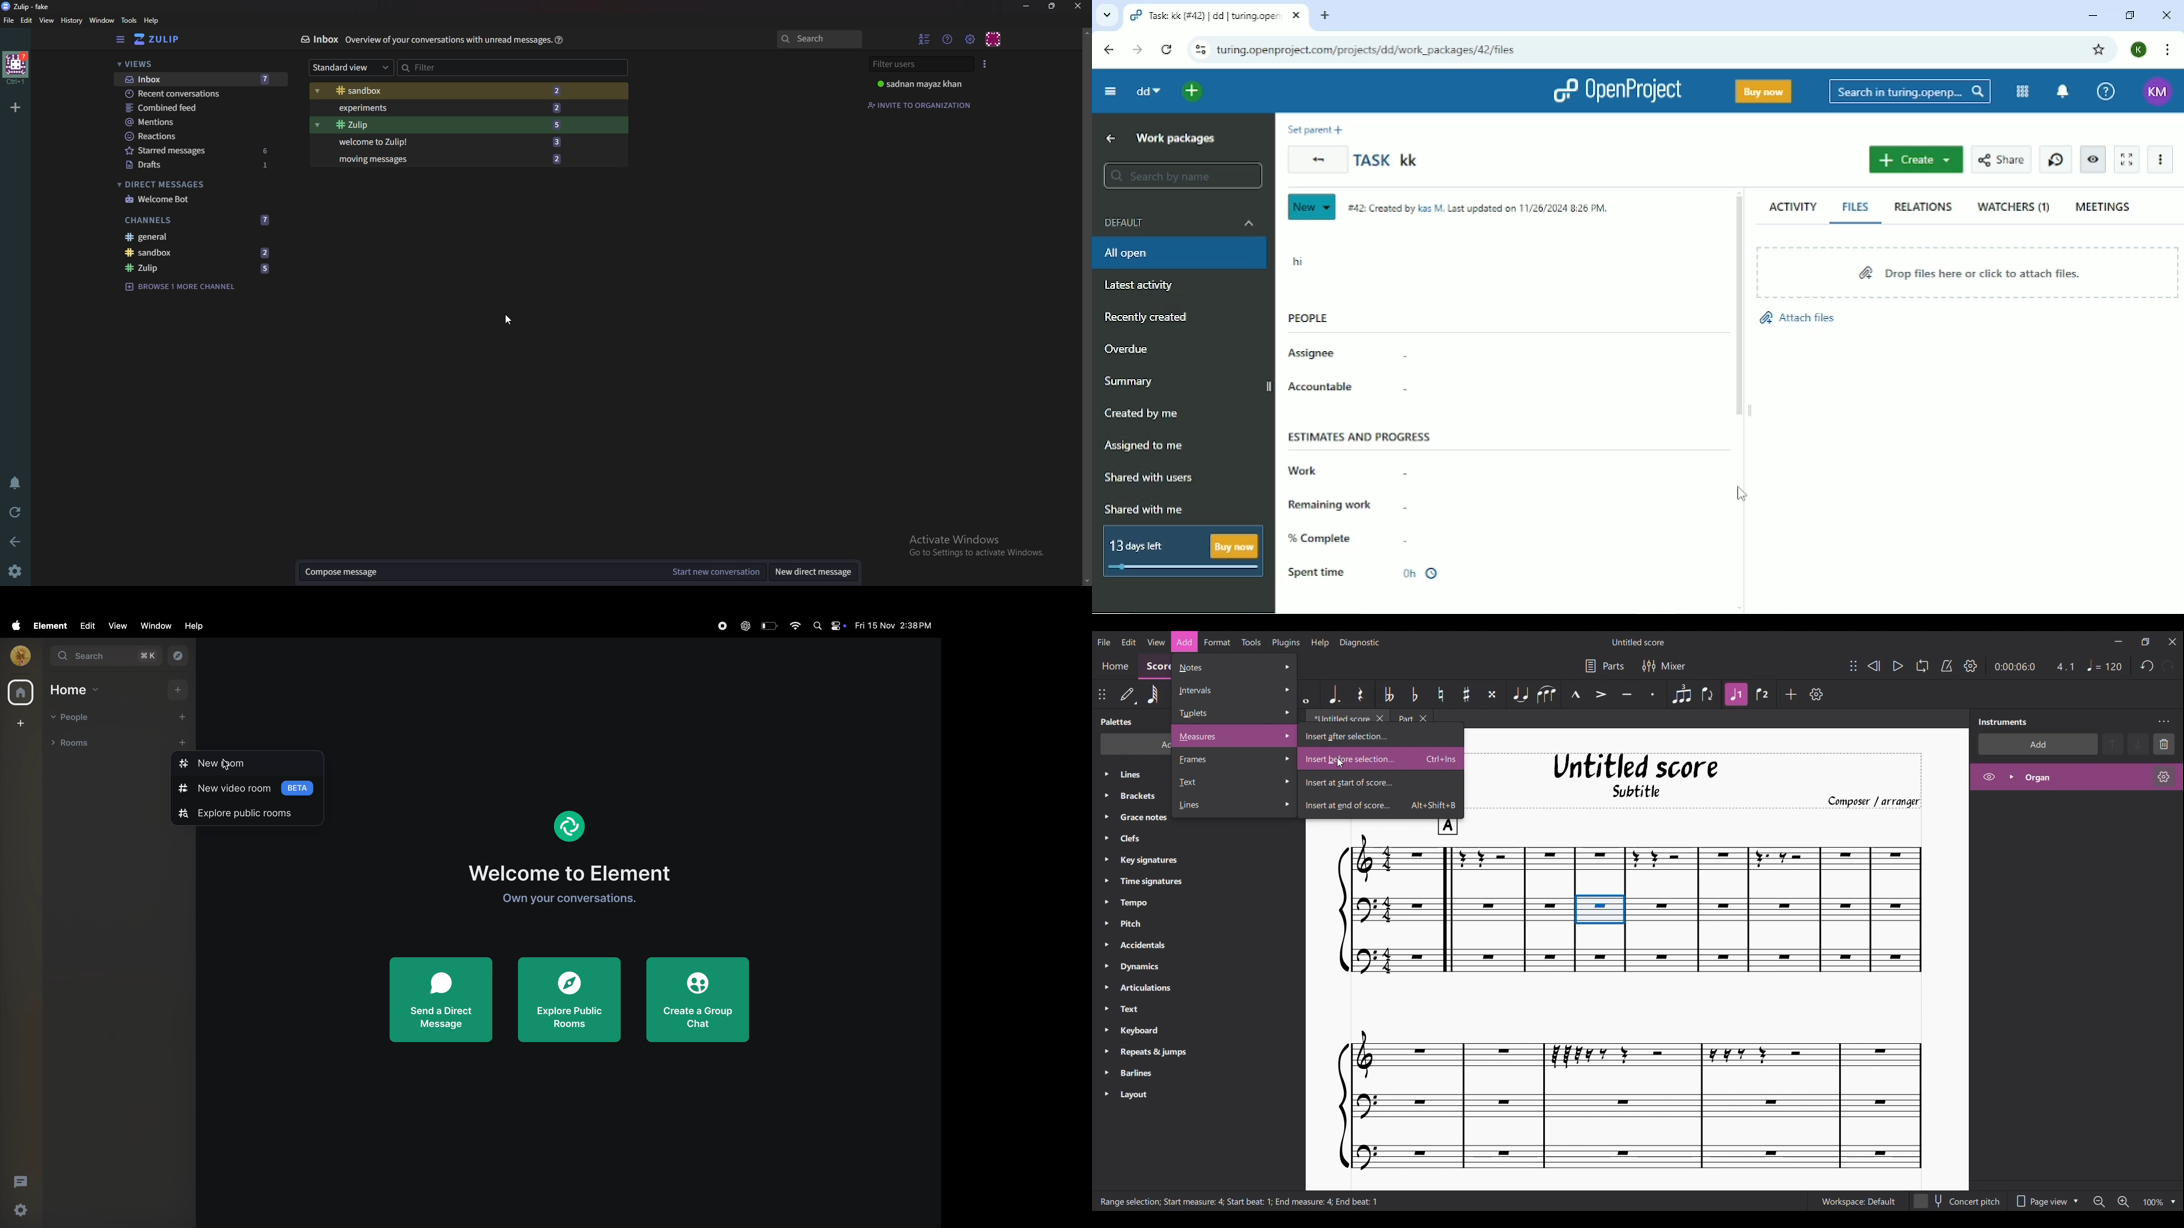 The width and height of the screenshot is (2184, 1232). What do you see at coordinates (719, 627) in the screenshot?
I see `record` at bounding box center [719, 627].